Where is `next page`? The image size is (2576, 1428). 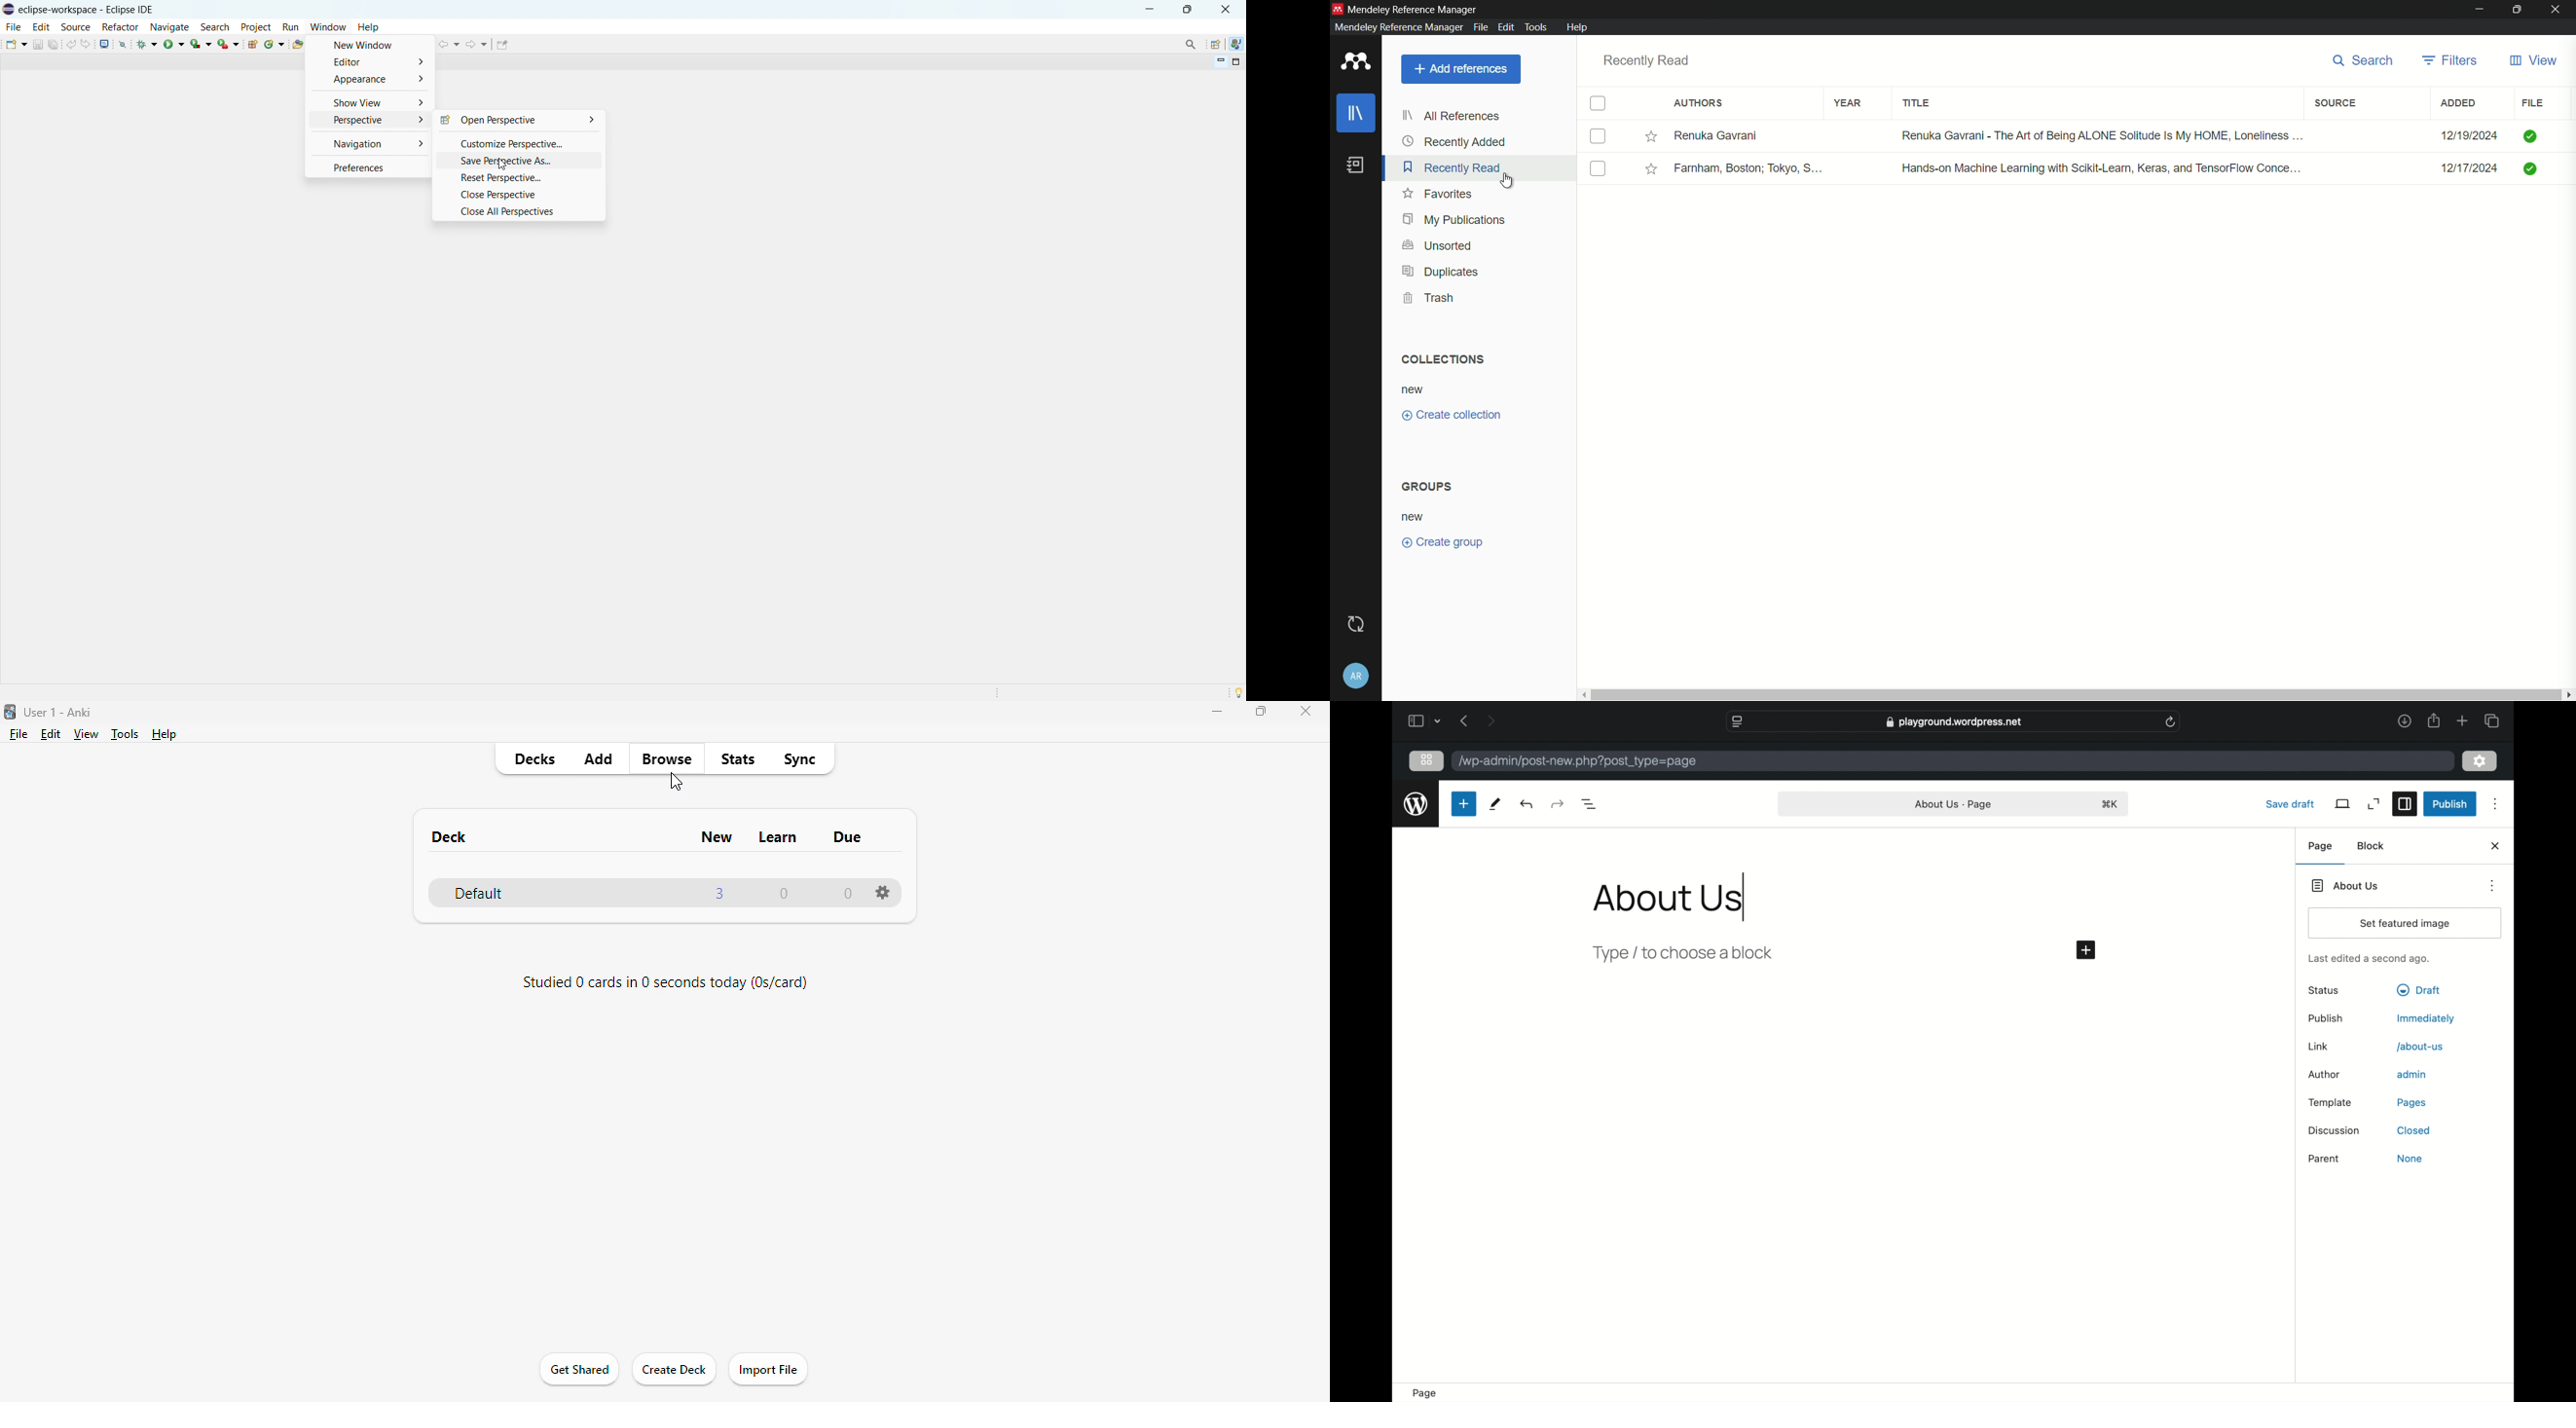 next page is located at coordinates (1491, 722).